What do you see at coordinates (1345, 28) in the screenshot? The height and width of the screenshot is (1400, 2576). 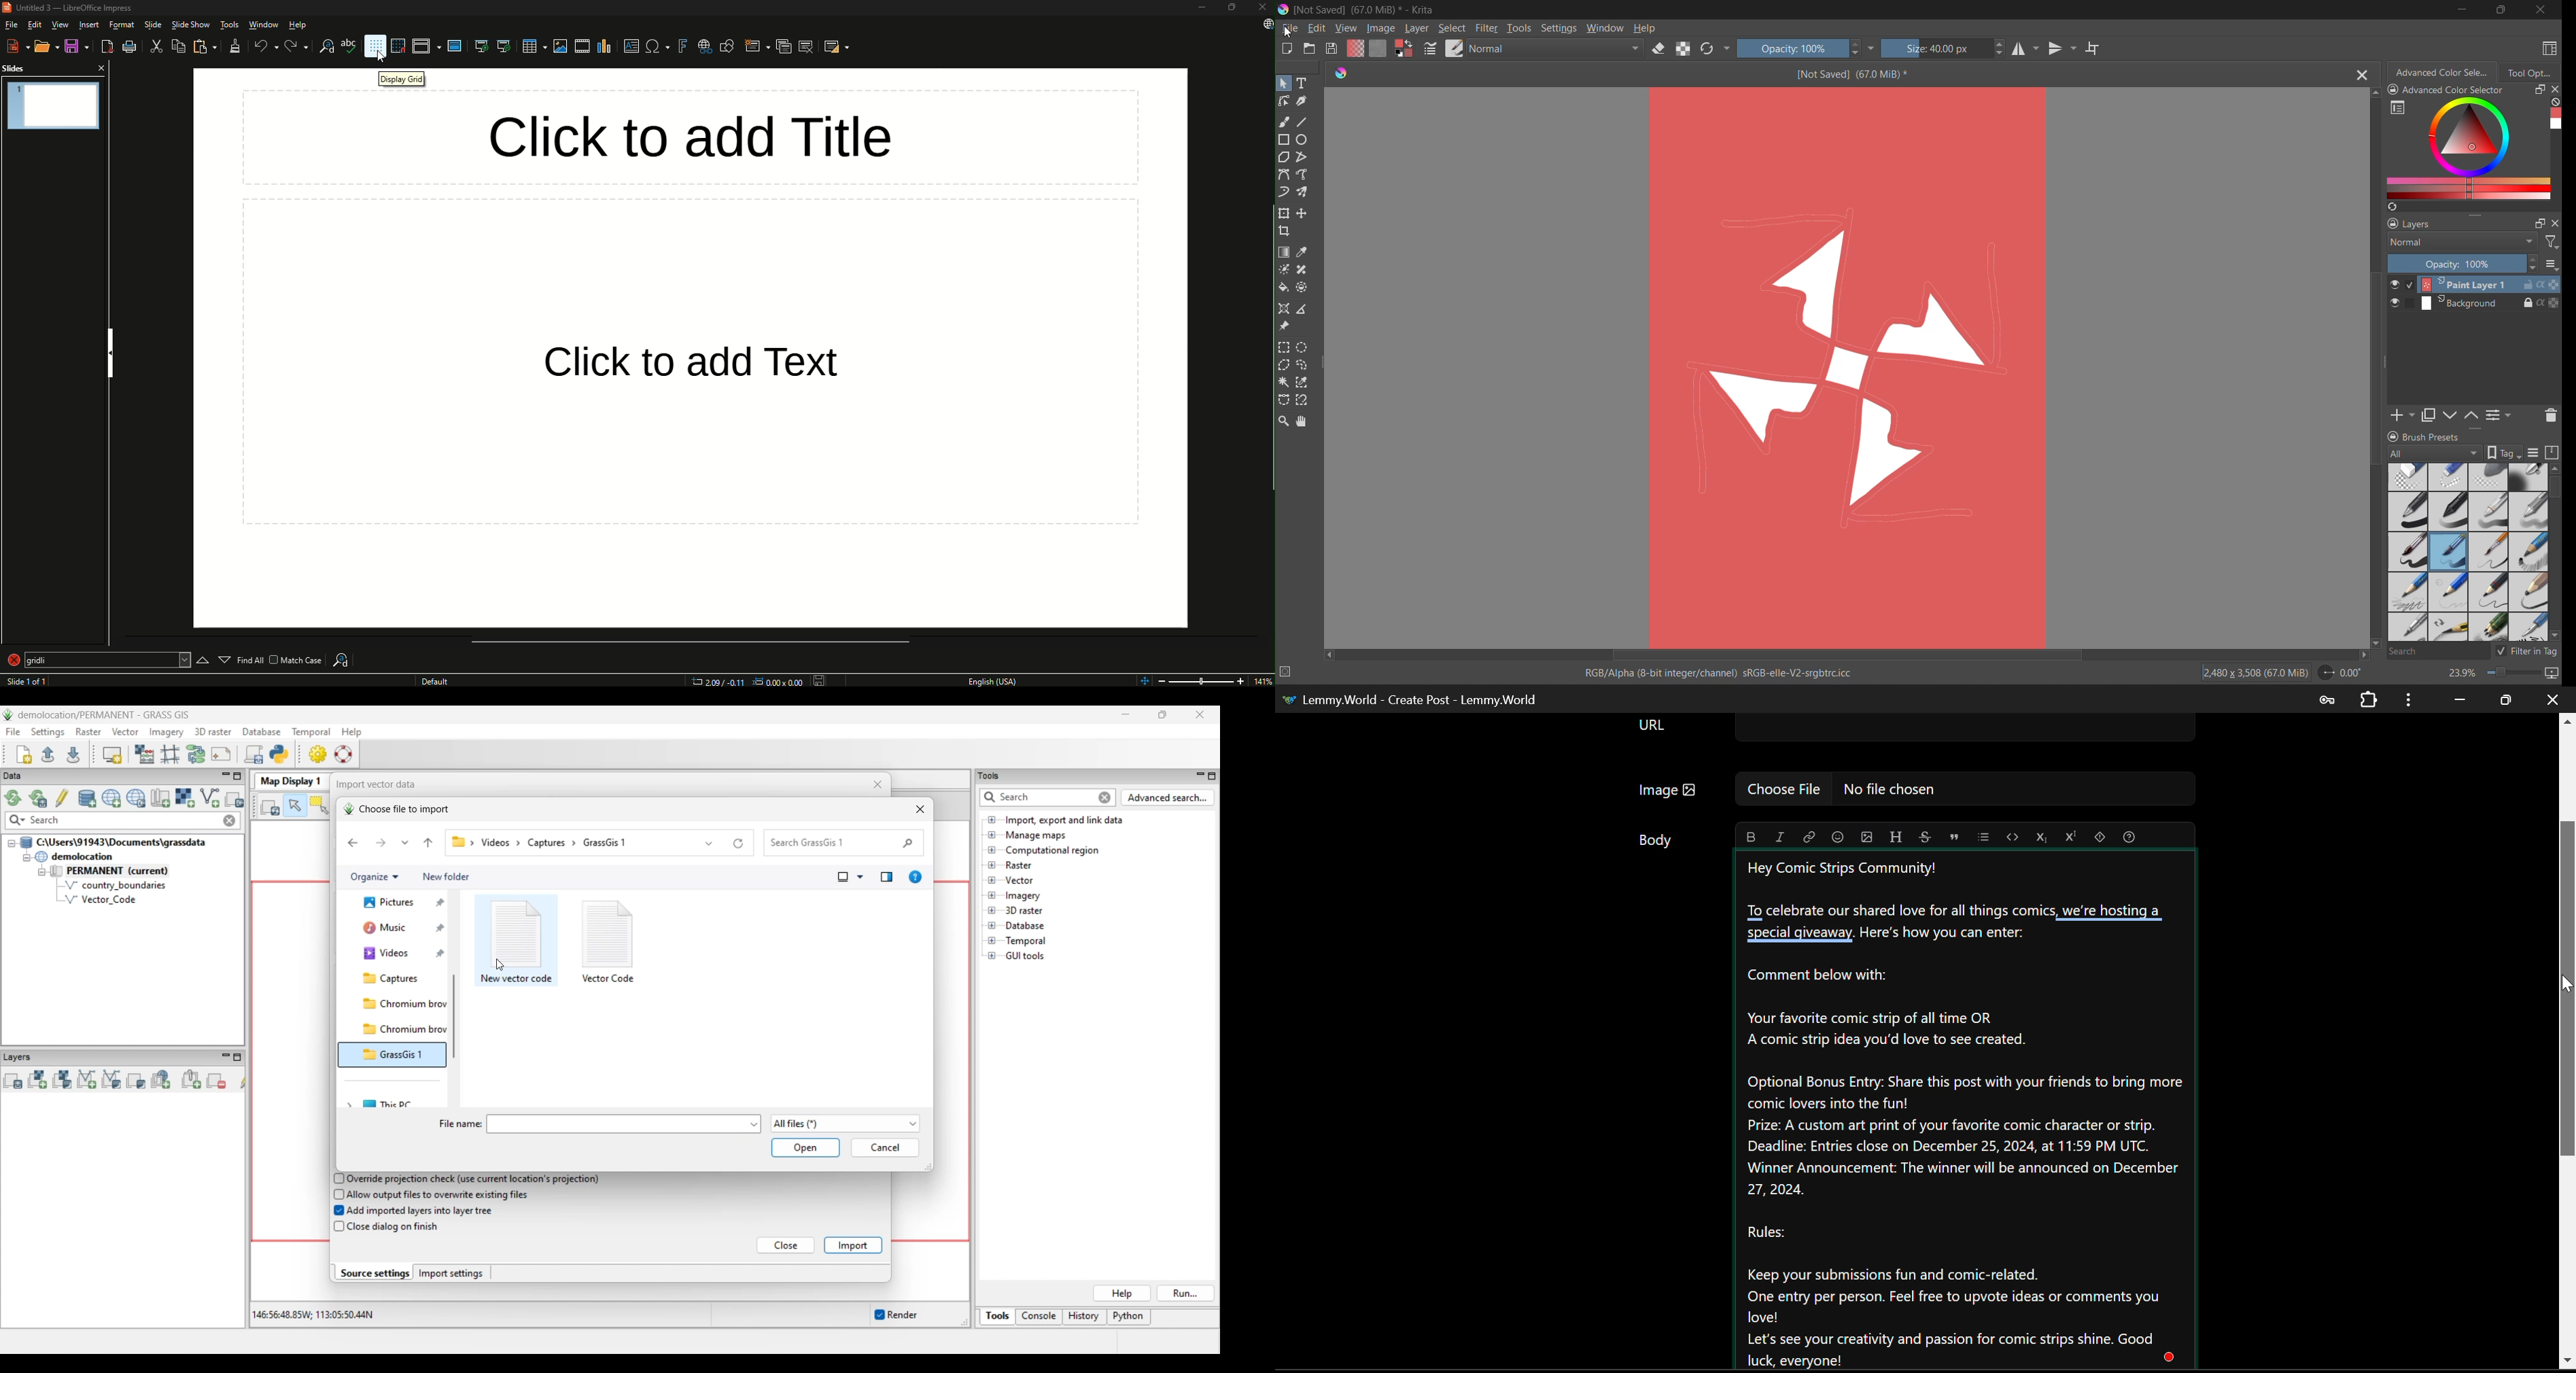 I see `view` at bounding box center [1345, 28].